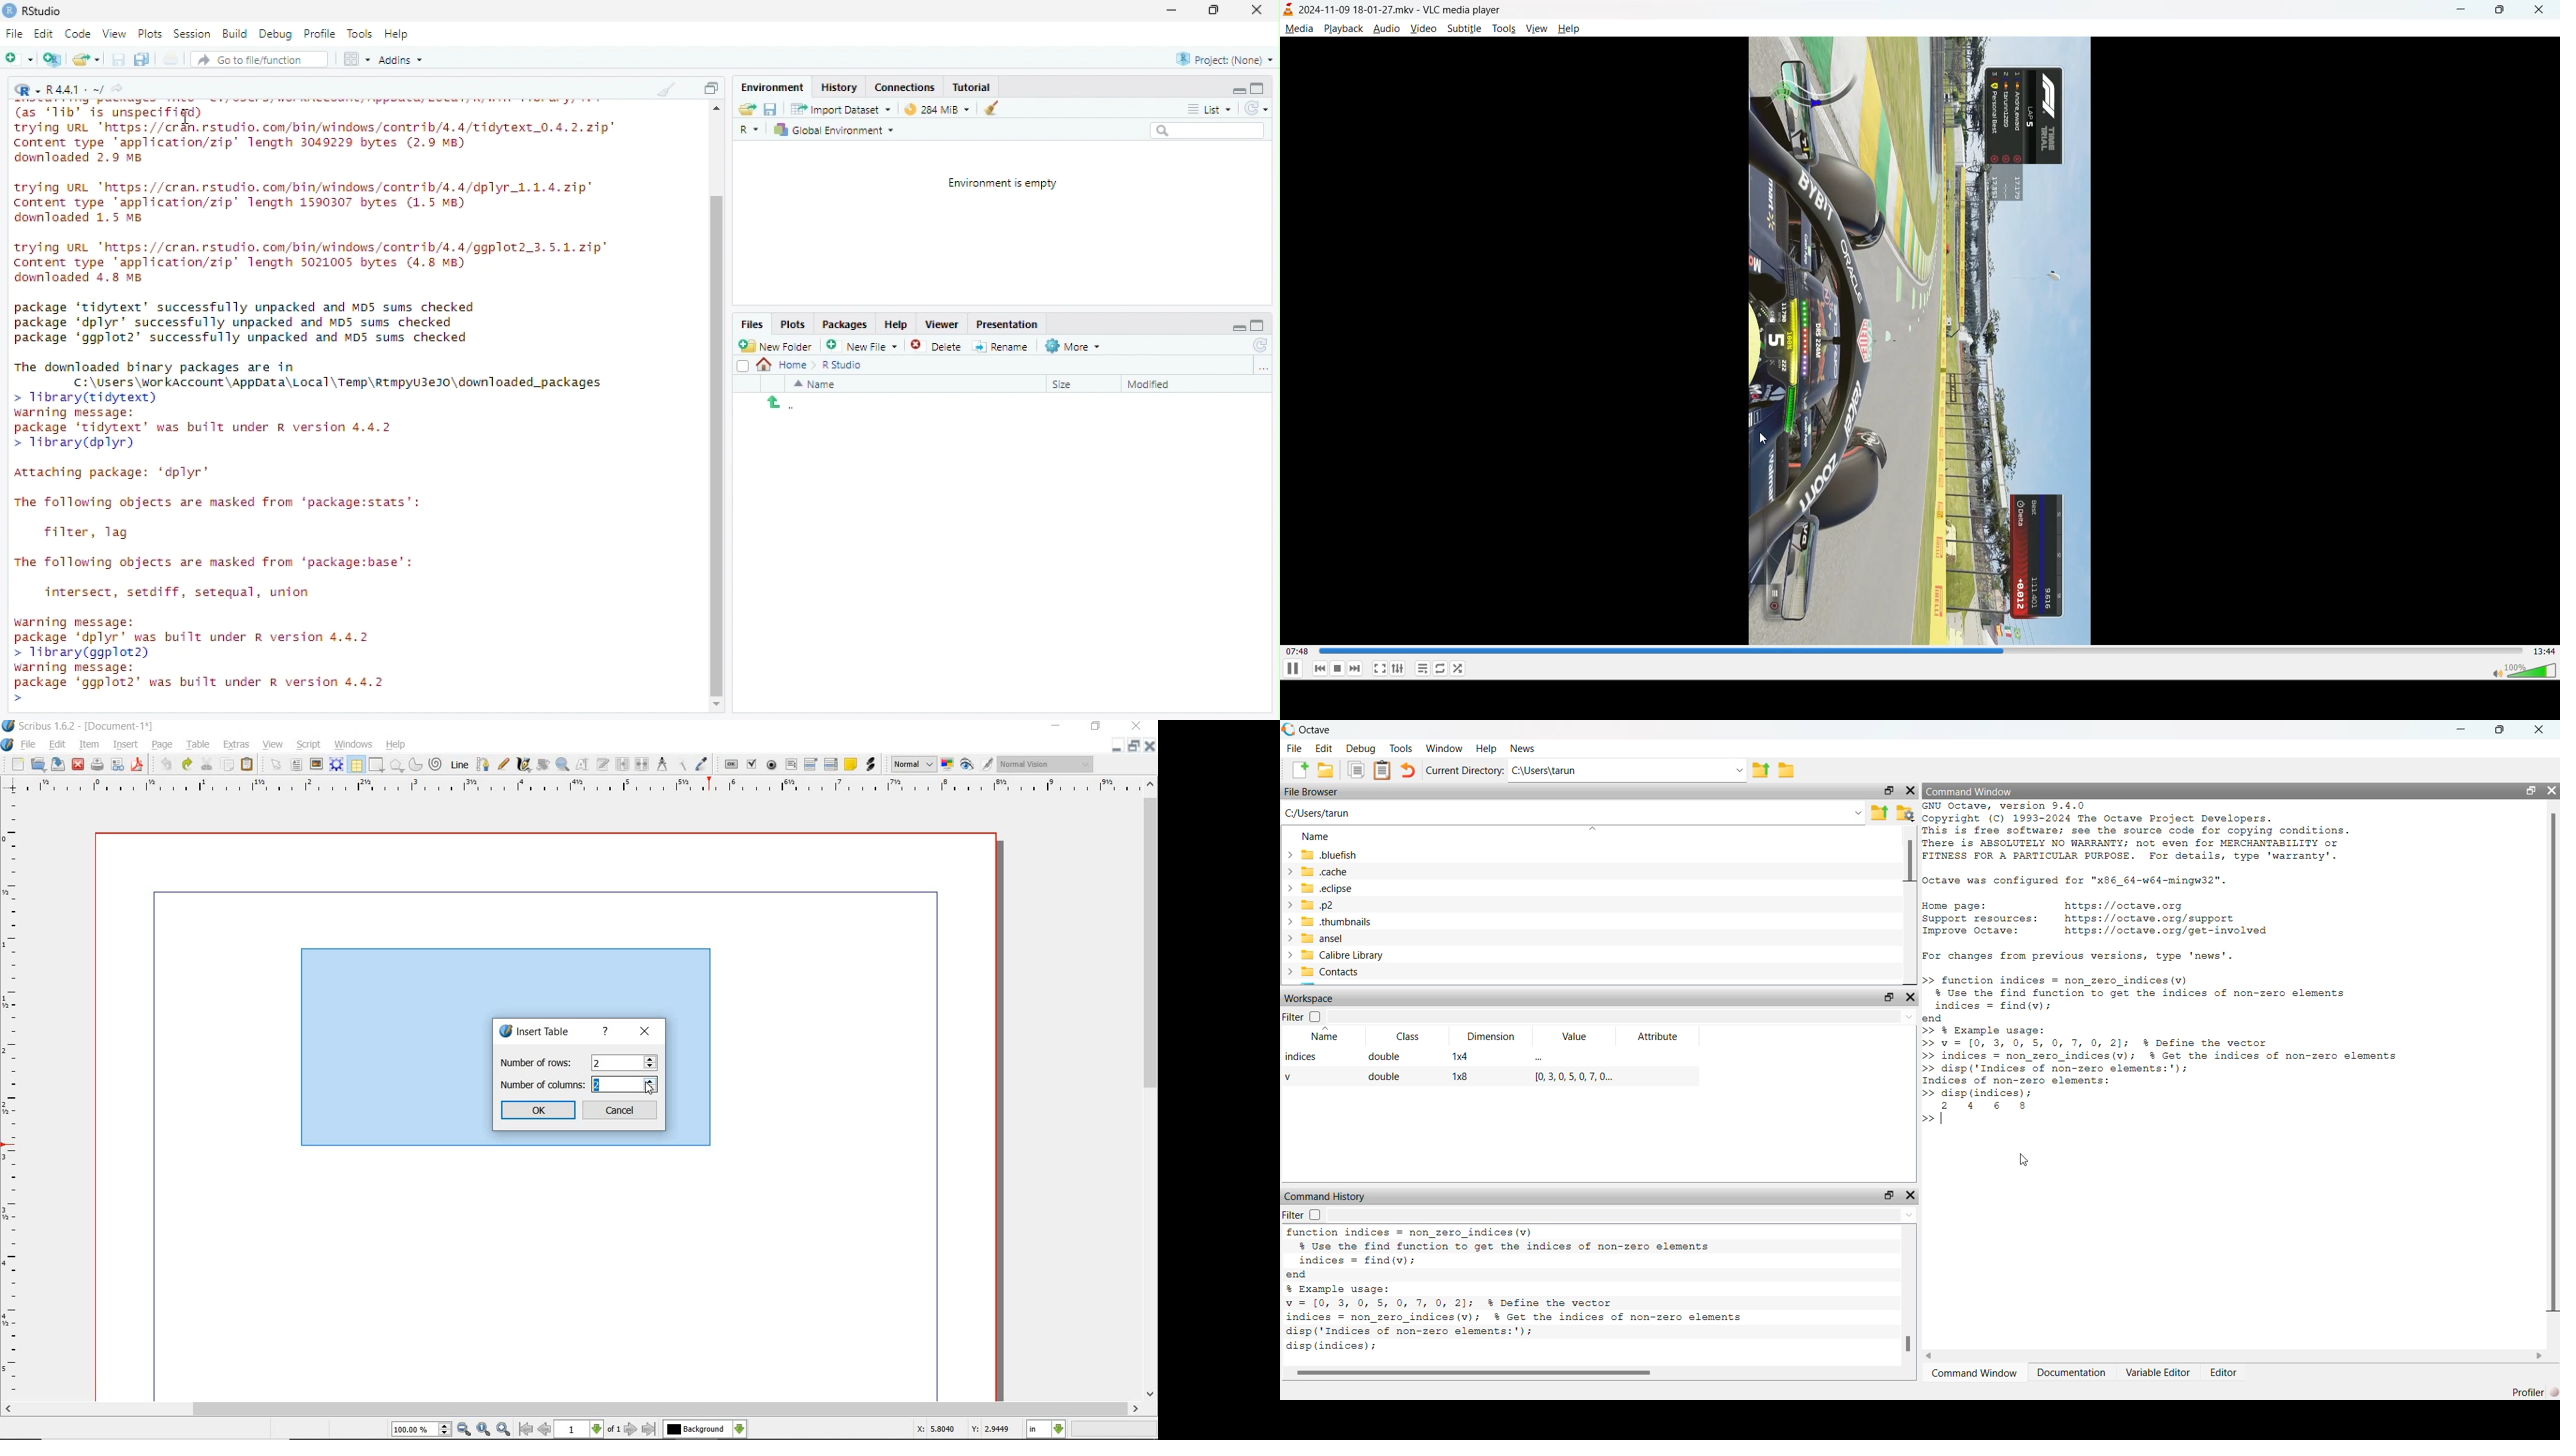 Image resolution: width=2576 pixels, height=1456 pixels. I want to click on Create new project, so click(53, 59).